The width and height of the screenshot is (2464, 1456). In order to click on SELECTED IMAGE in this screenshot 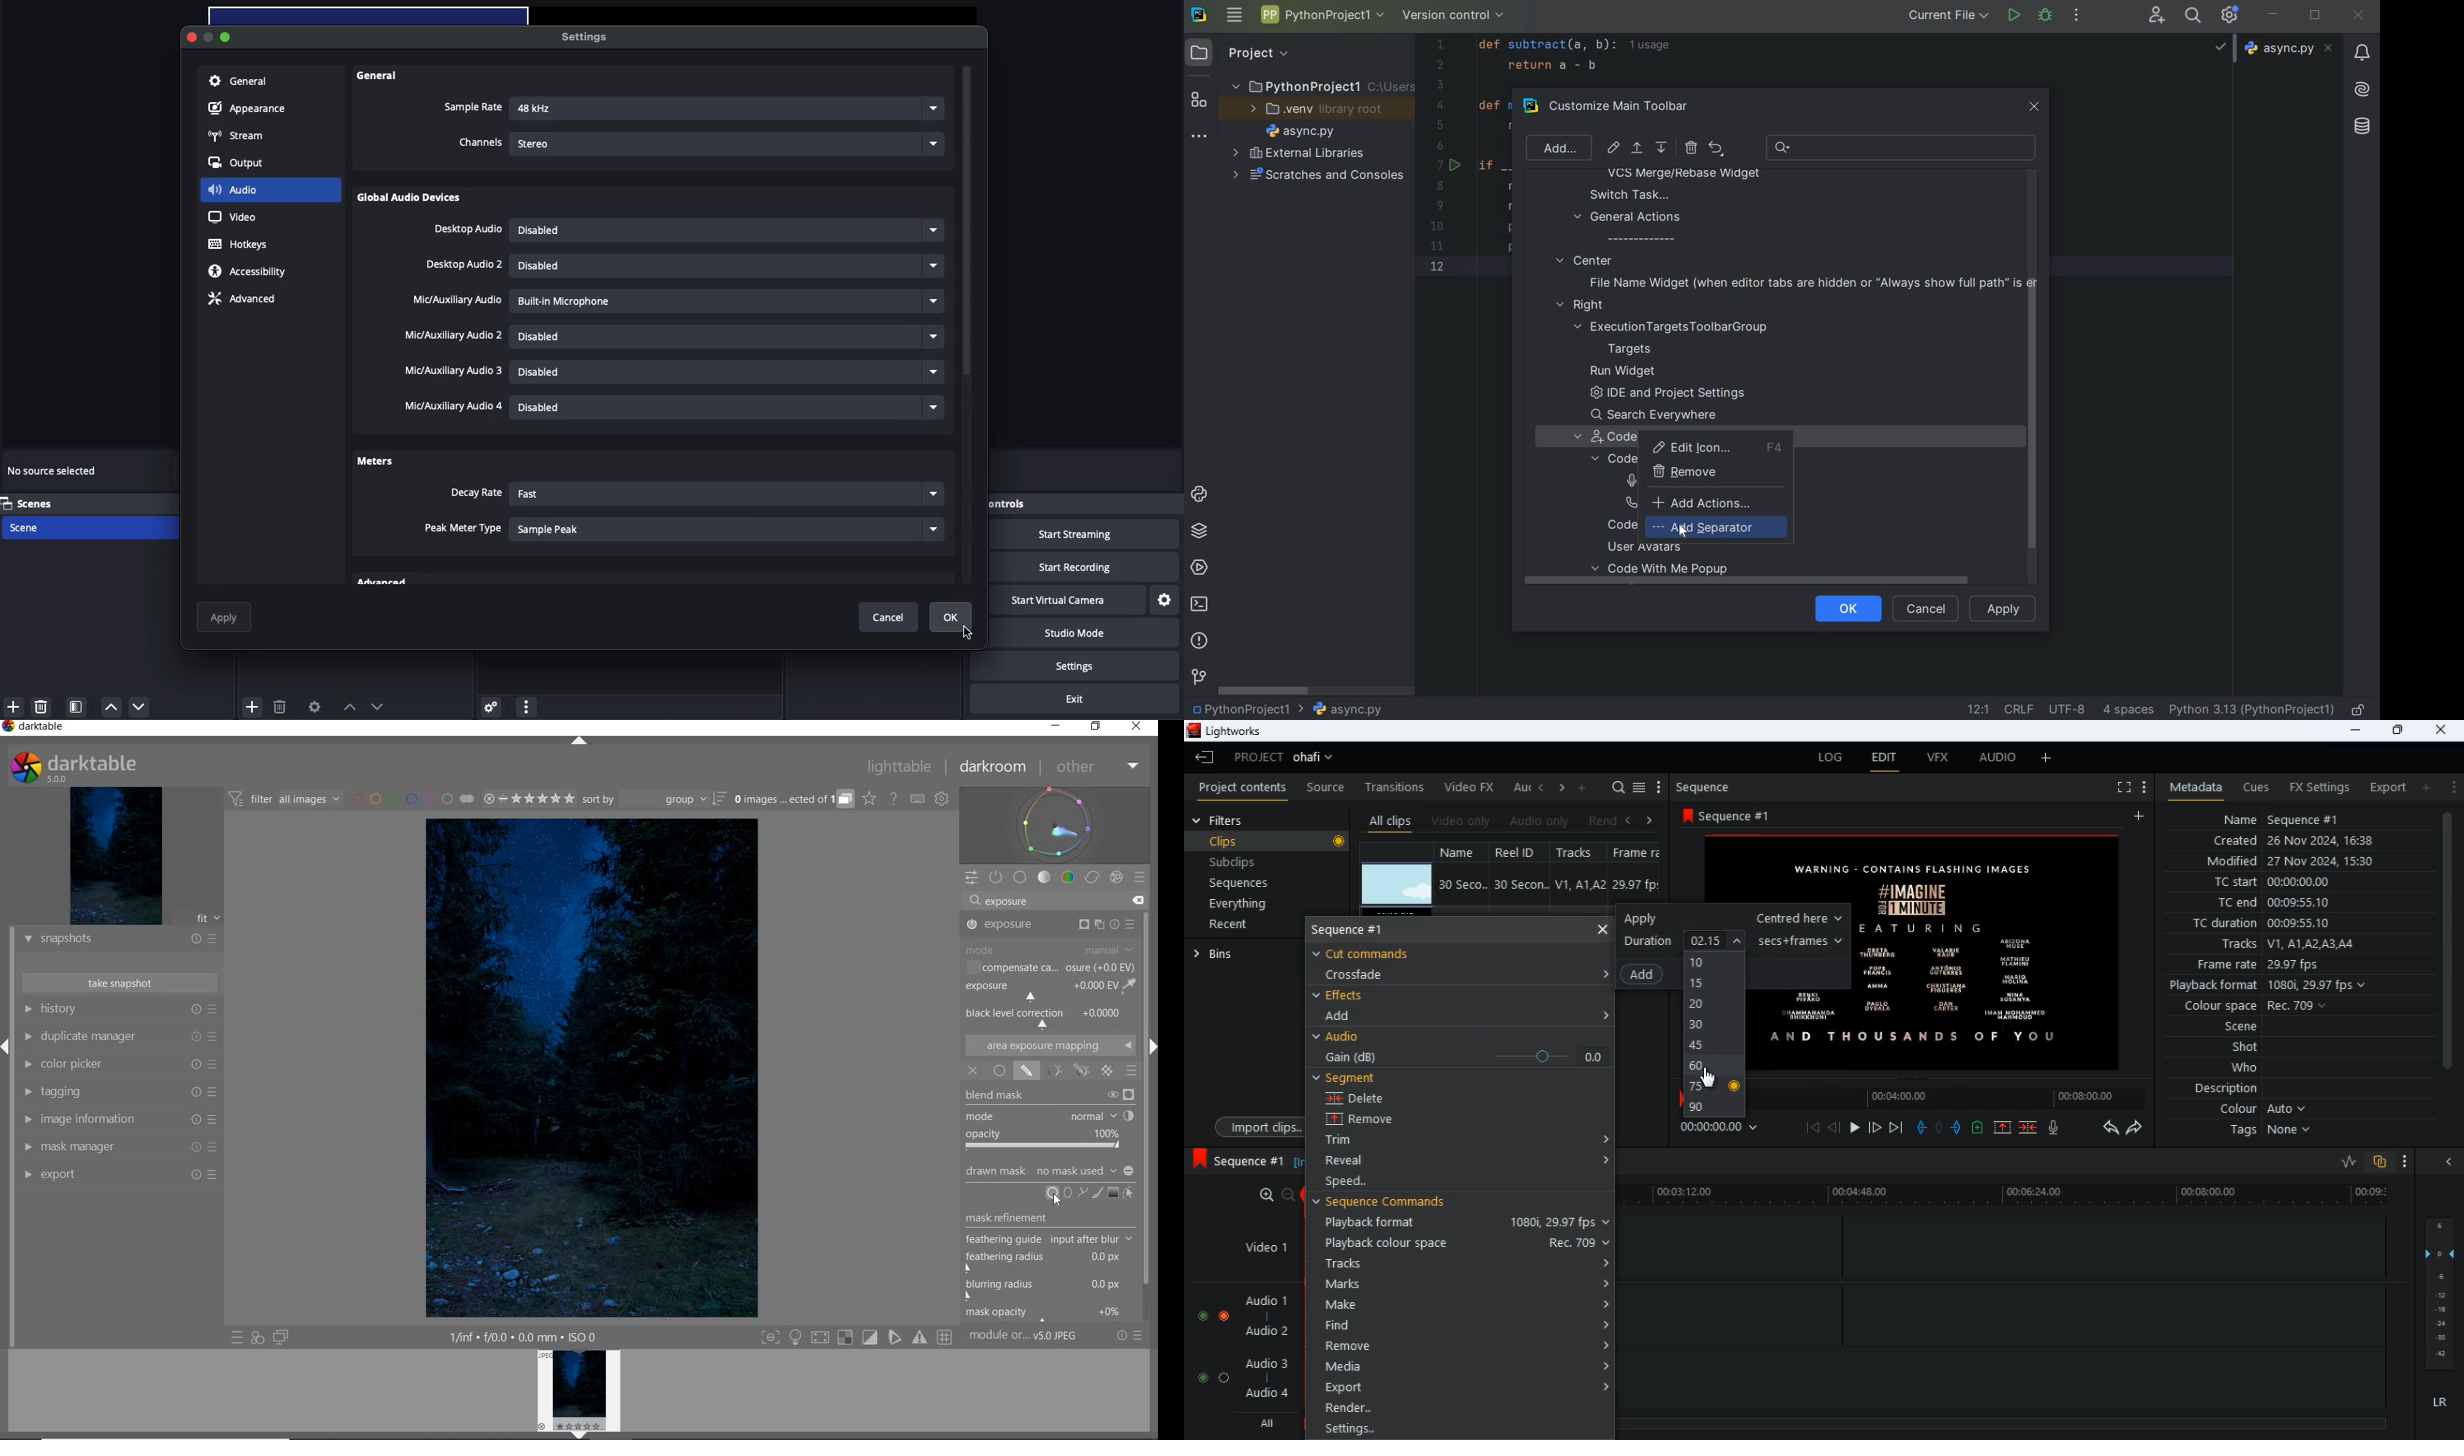, I will do `click(589, 1068)`.